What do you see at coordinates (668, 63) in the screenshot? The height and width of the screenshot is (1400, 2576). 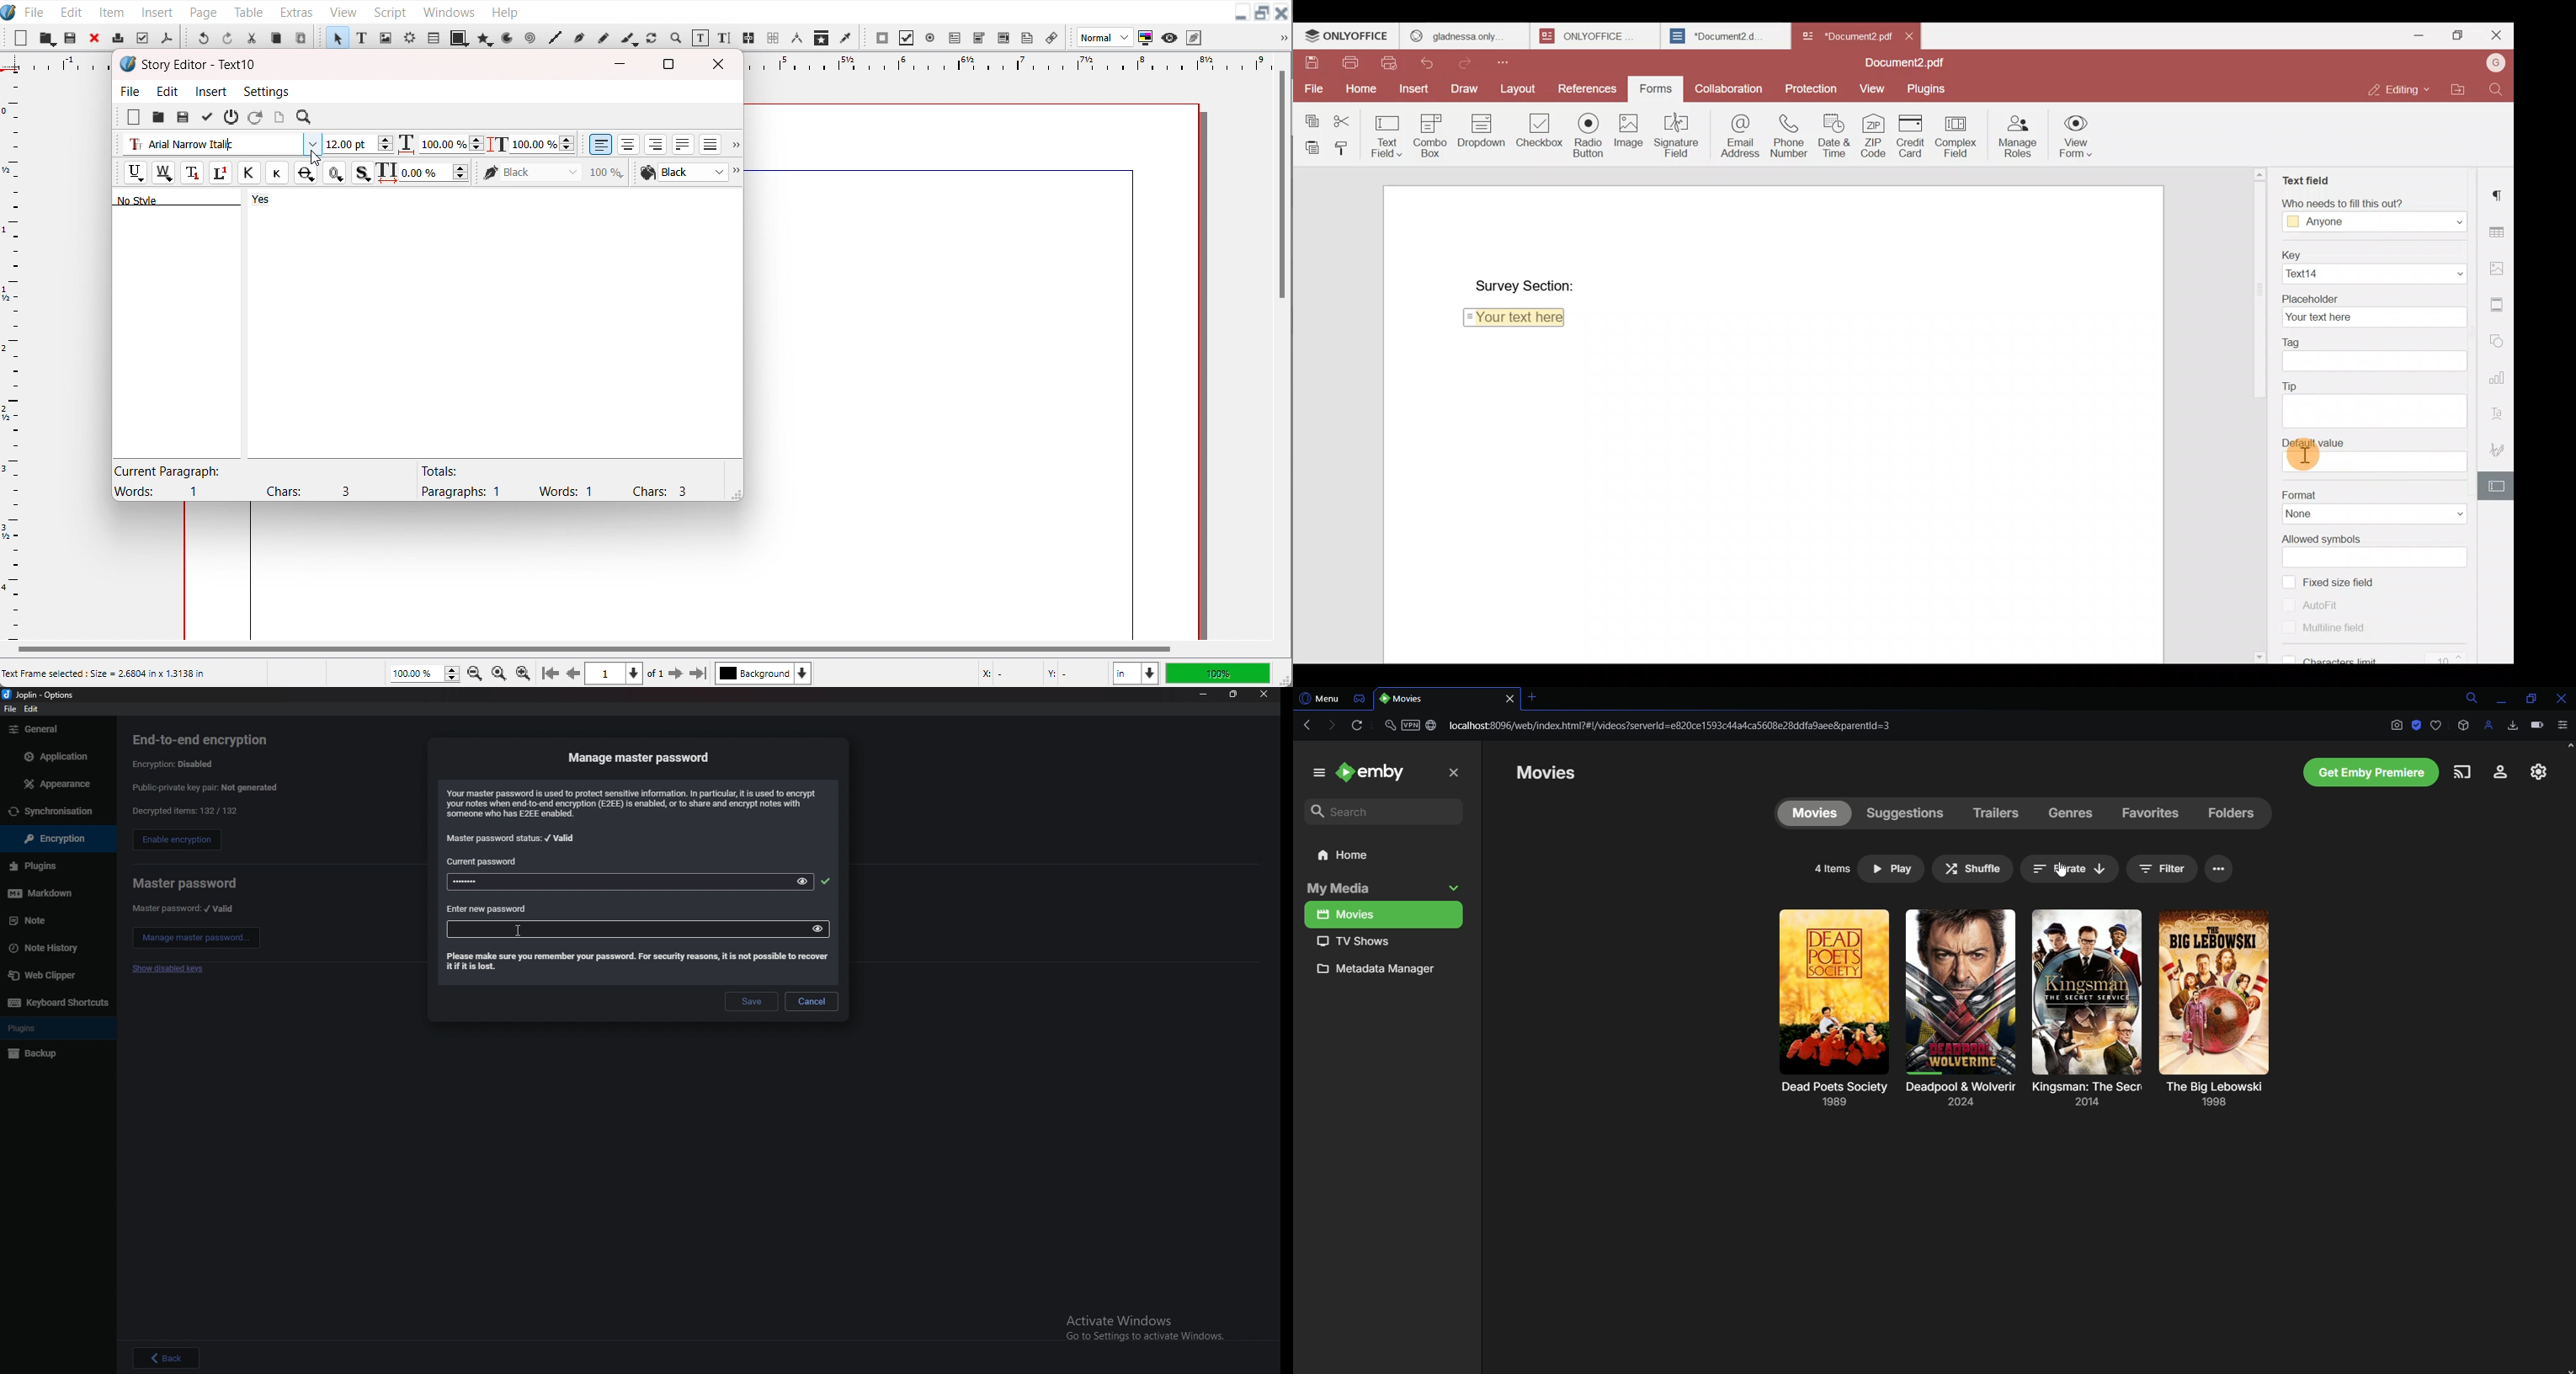 I see `Maximize` at bounding box center [668, 63].